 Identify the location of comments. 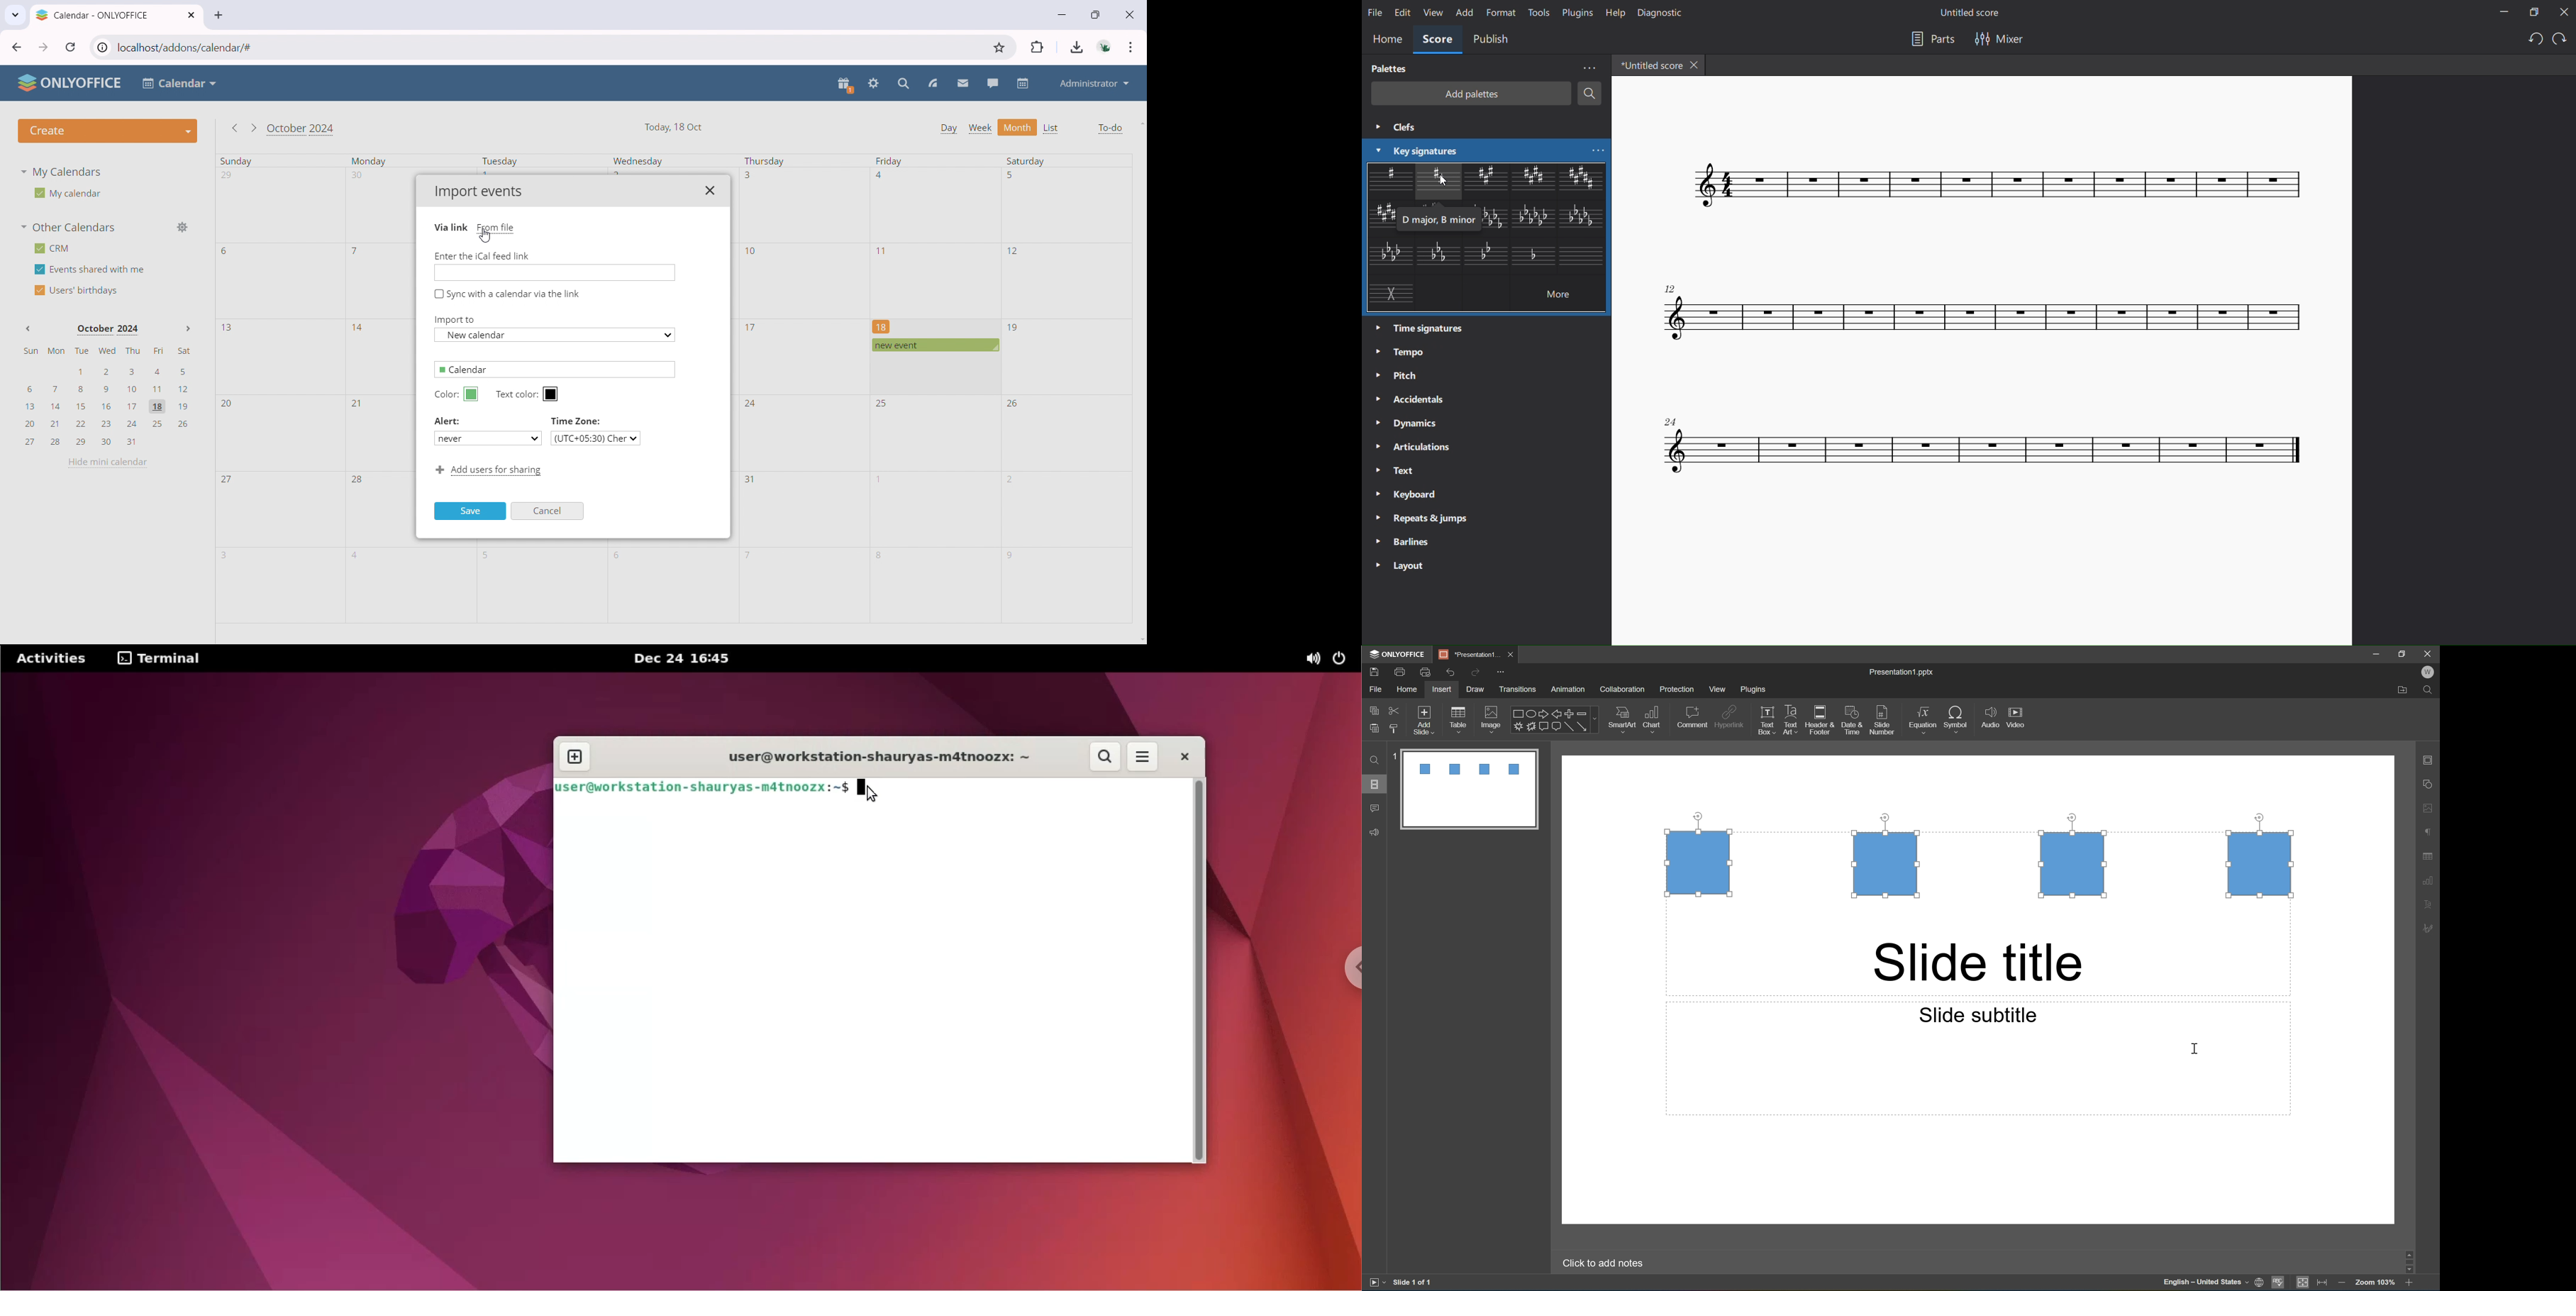
(1374, 808).